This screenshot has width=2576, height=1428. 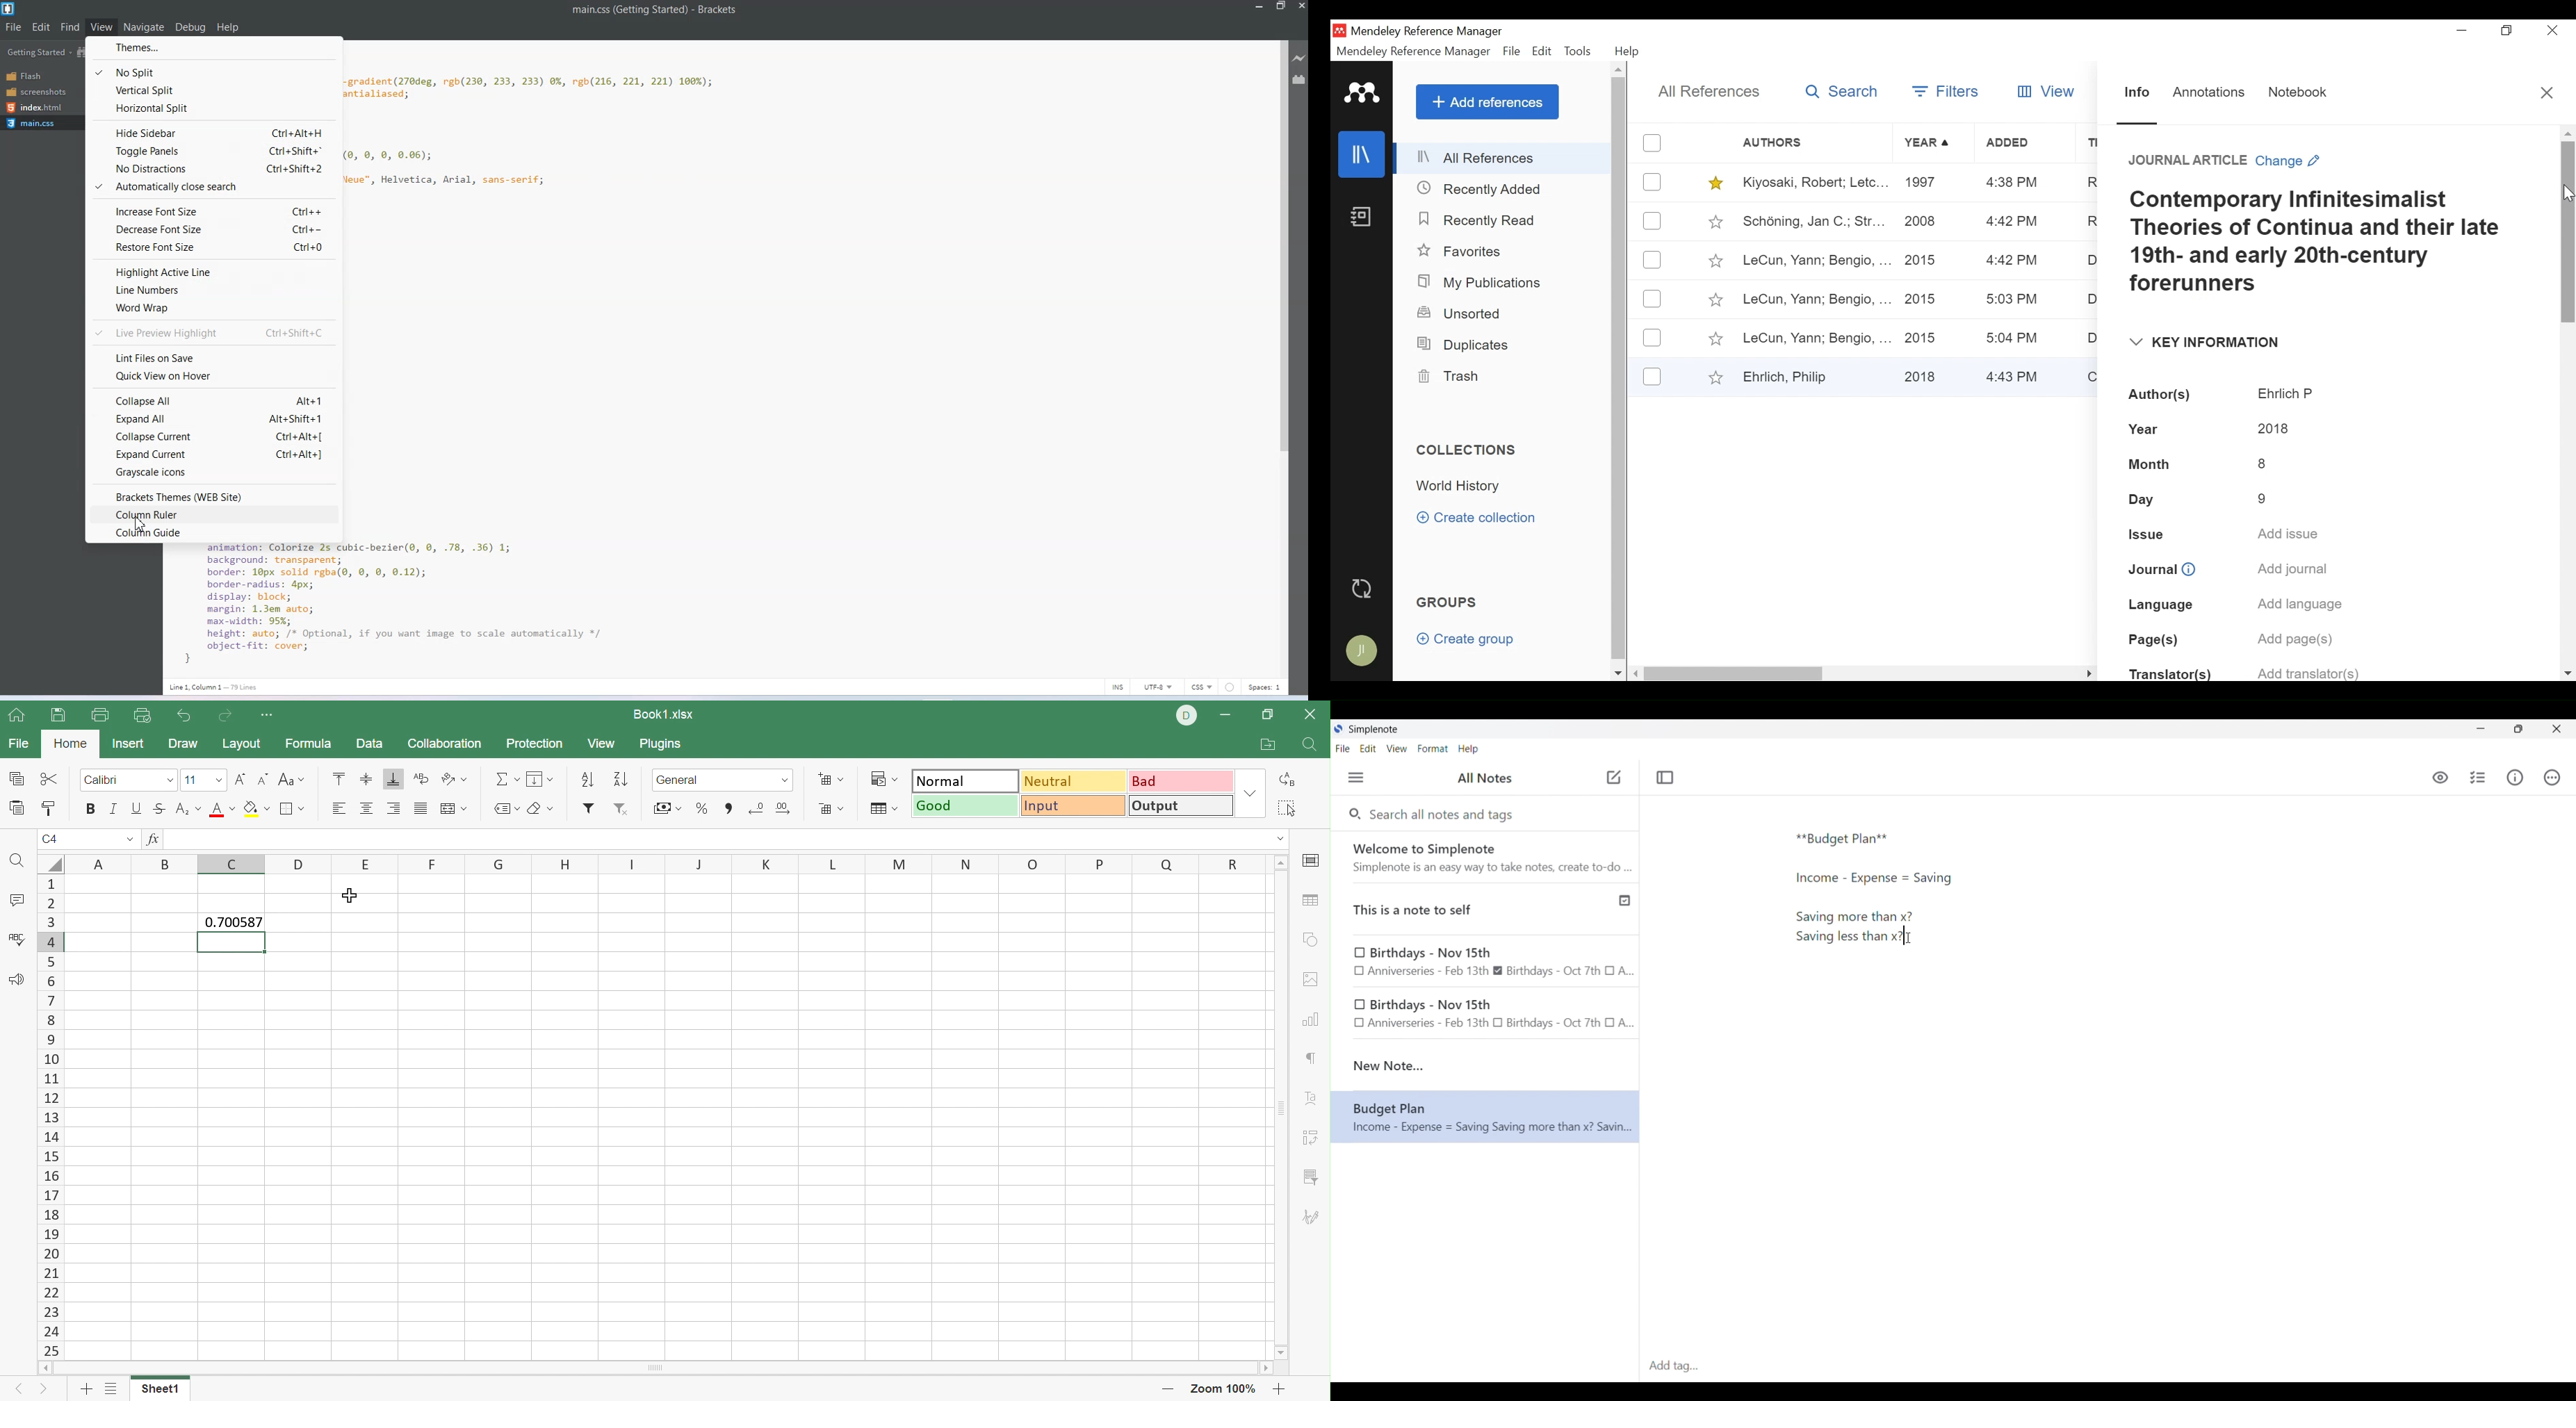 What do you see at coordinates (1487, 189) in the screenshot?
I see `Recently Added` at bounding box center [1487, 189].